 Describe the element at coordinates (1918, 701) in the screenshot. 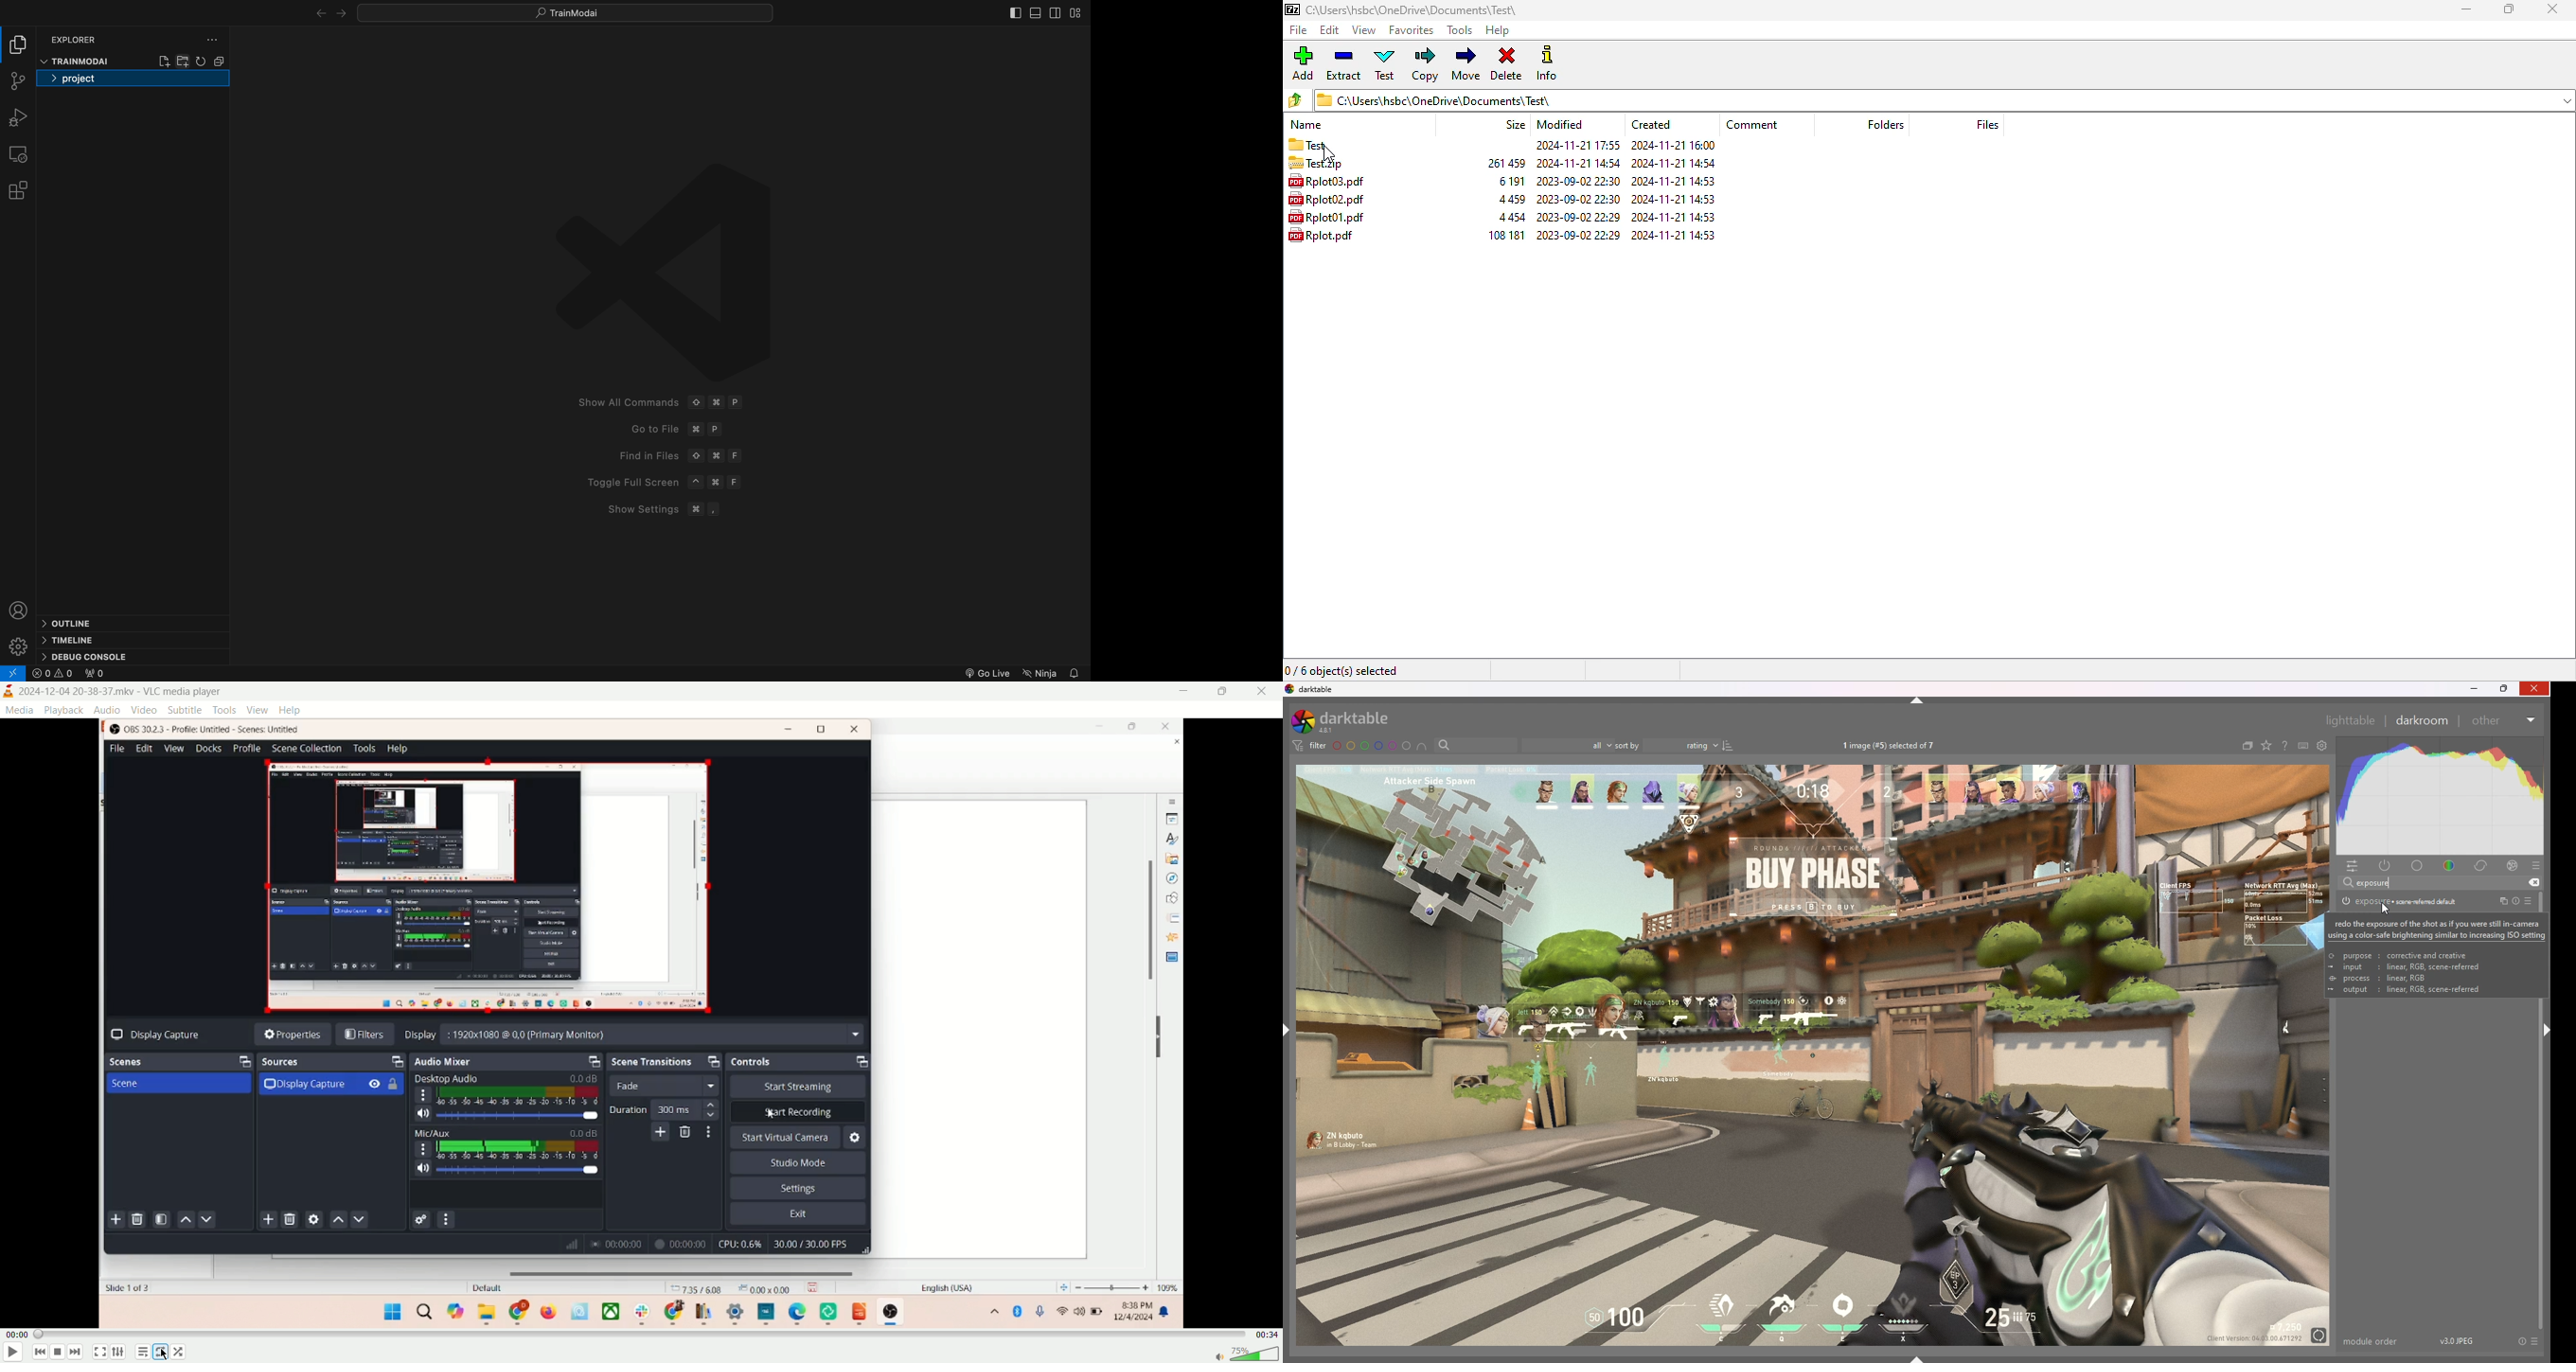

I see `hide` at that location.